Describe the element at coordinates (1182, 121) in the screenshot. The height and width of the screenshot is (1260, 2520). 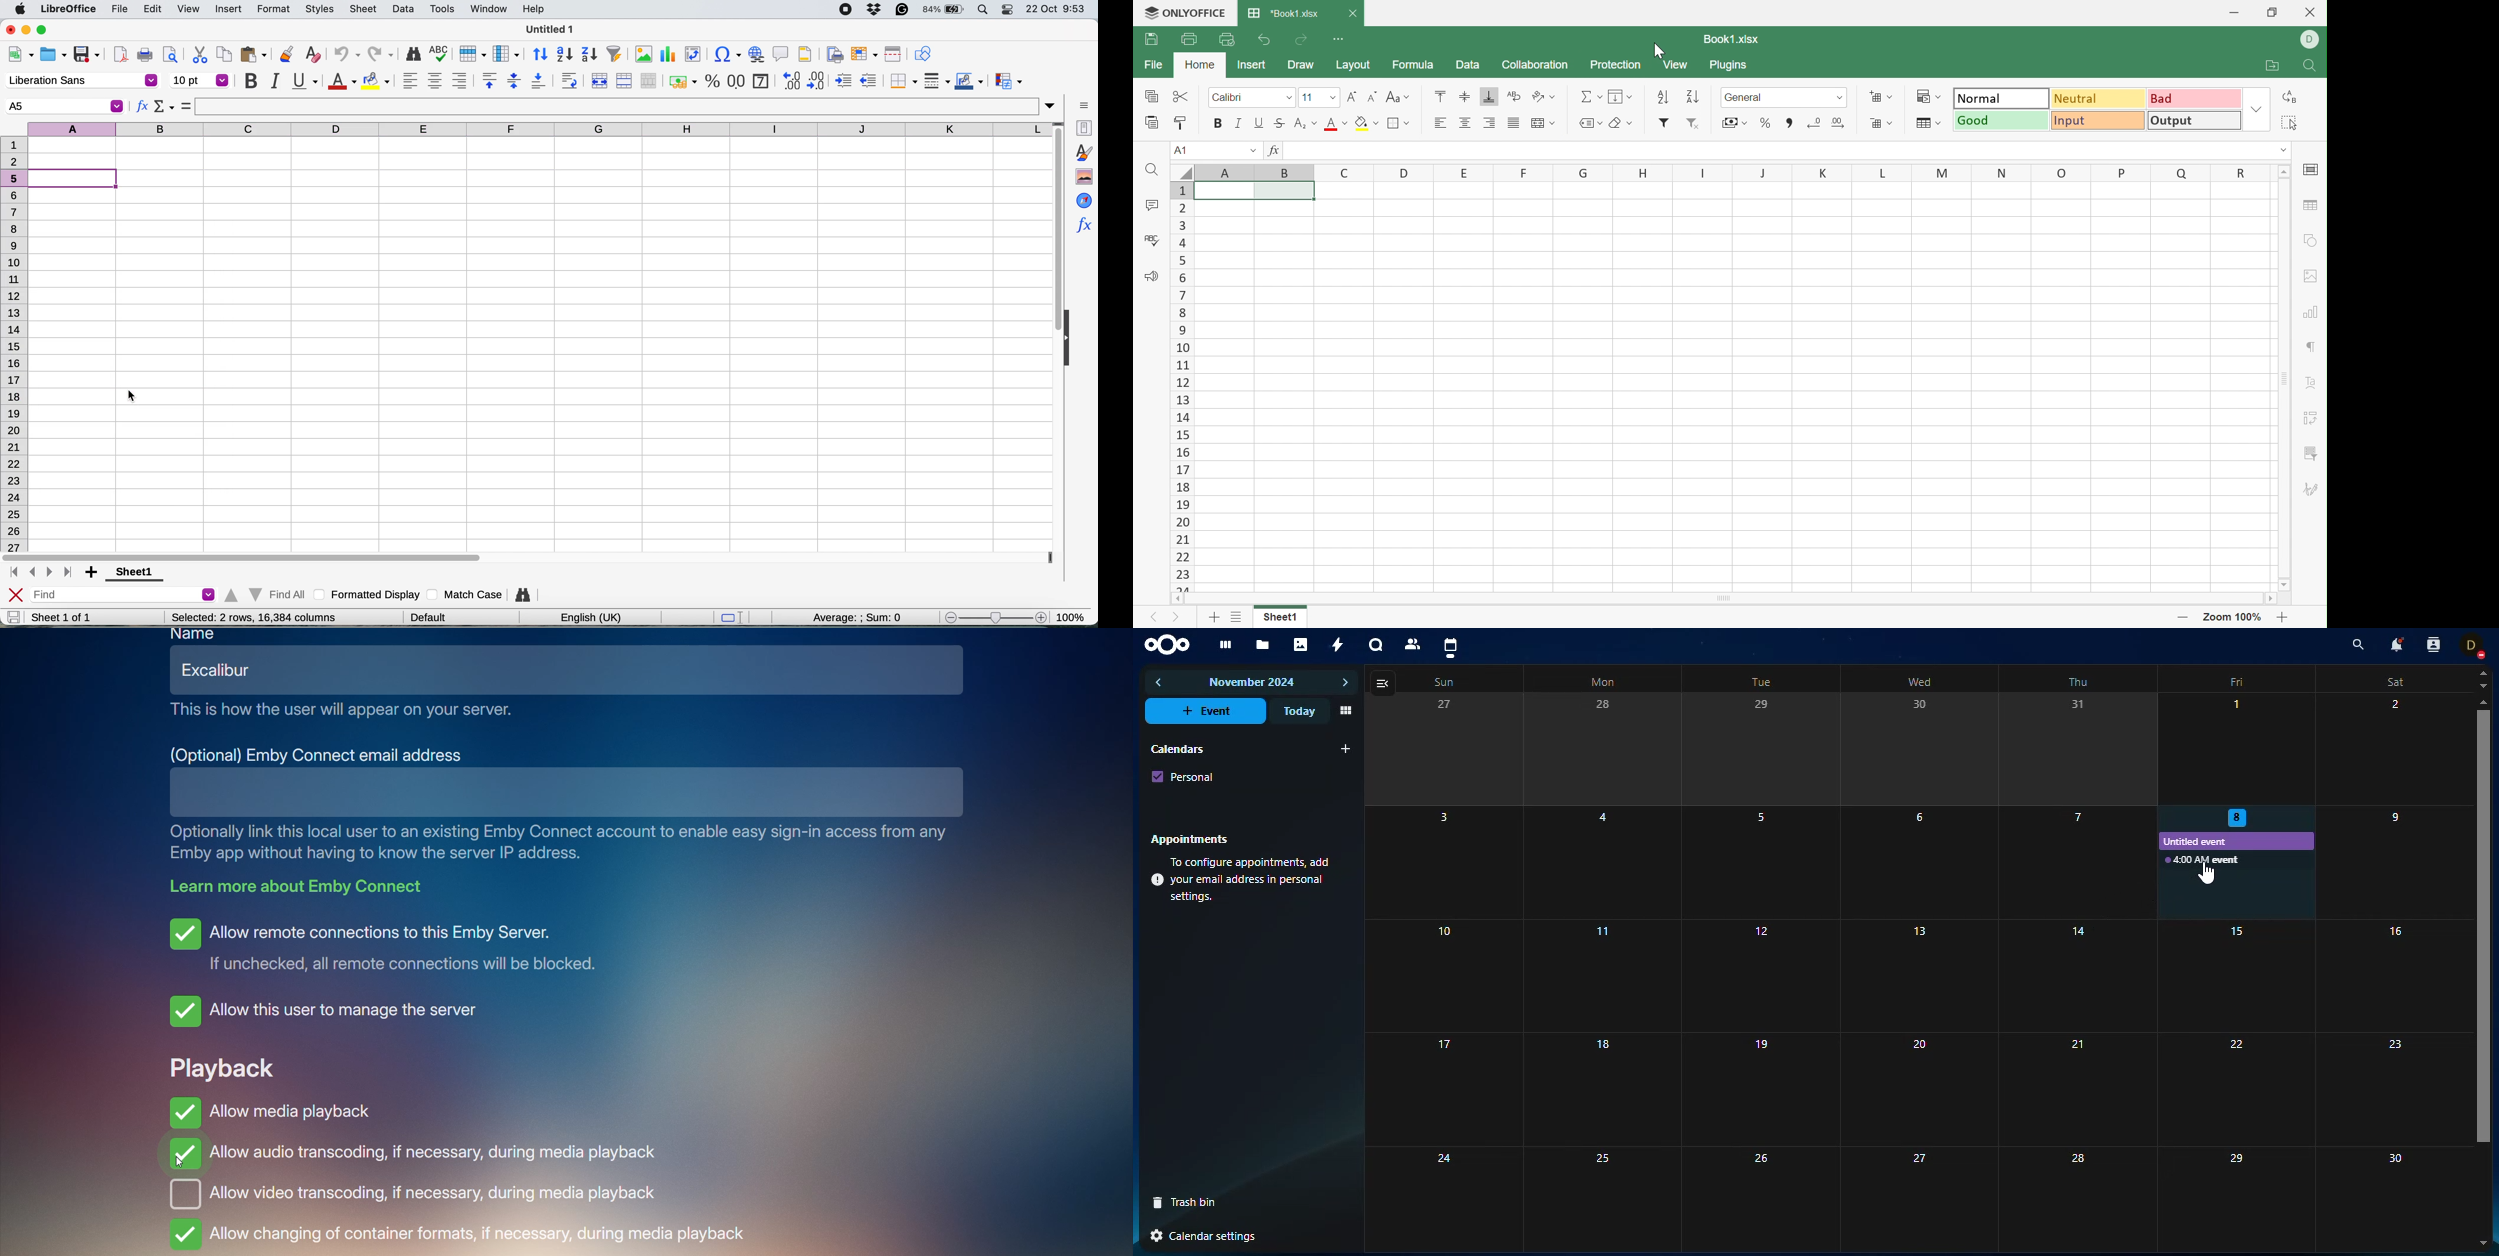
I see `Copy Style` at that location.